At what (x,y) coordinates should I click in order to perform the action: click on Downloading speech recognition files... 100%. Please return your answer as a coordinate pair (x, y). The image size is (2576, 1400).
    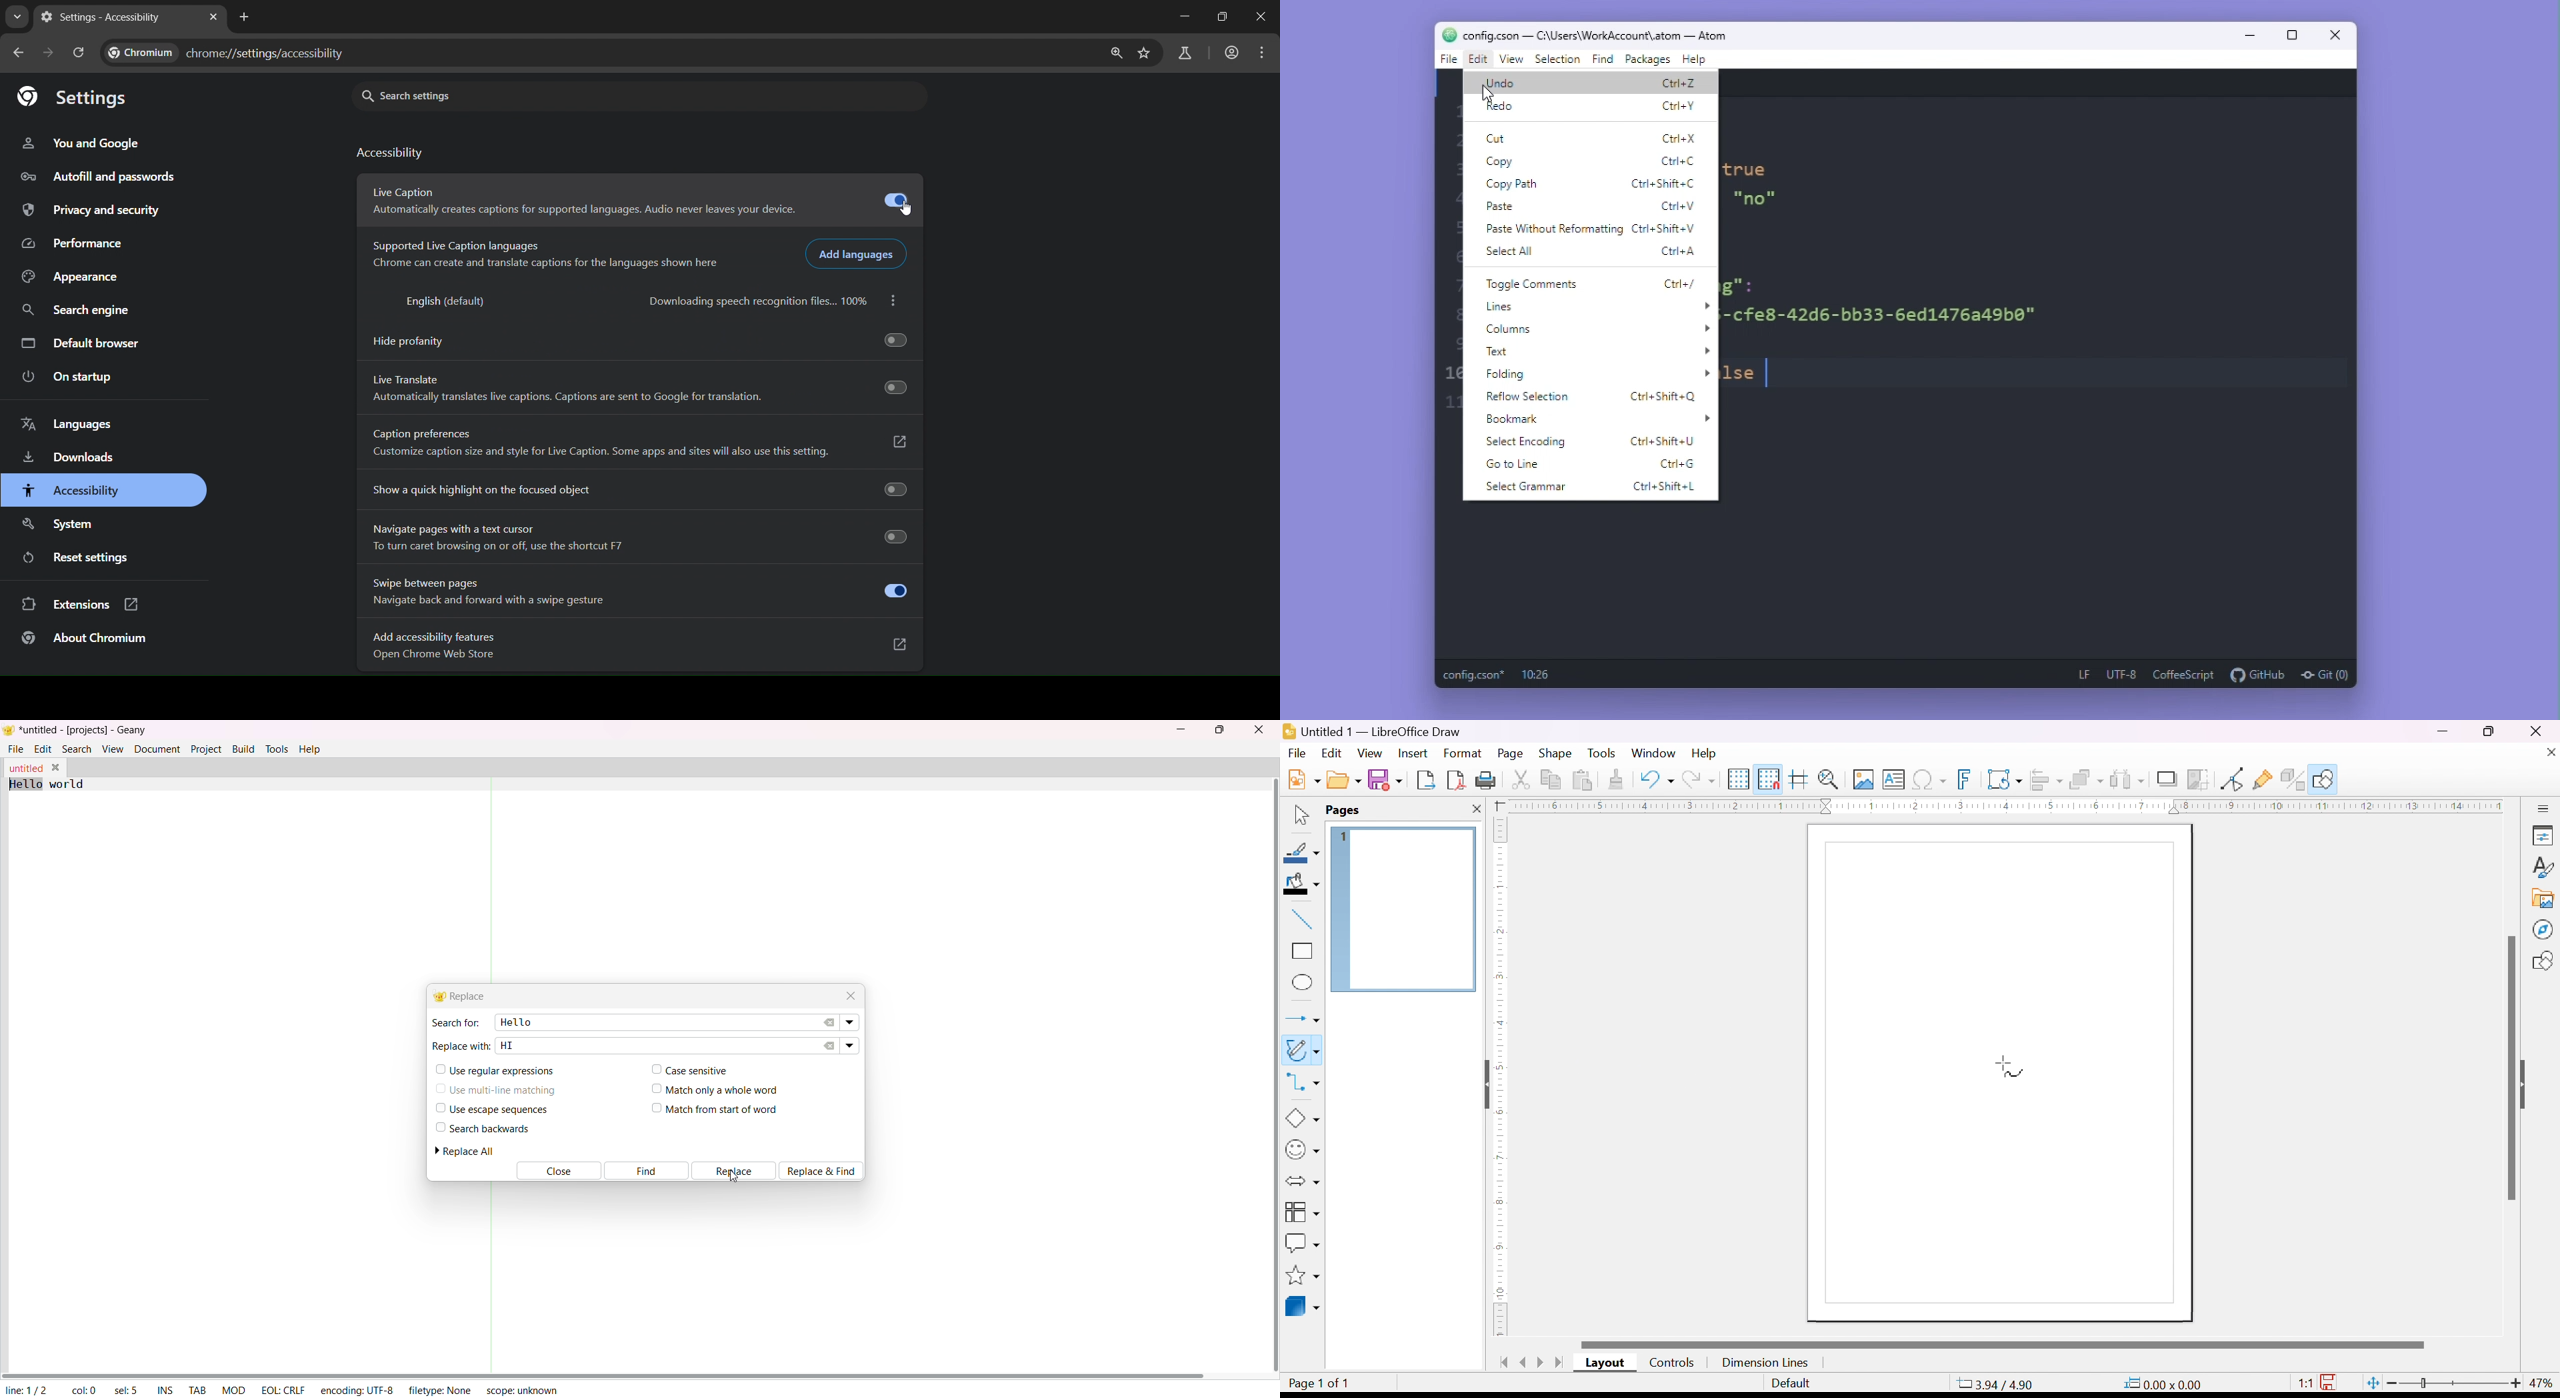
    Looking at the image, I should click on (755, 301).